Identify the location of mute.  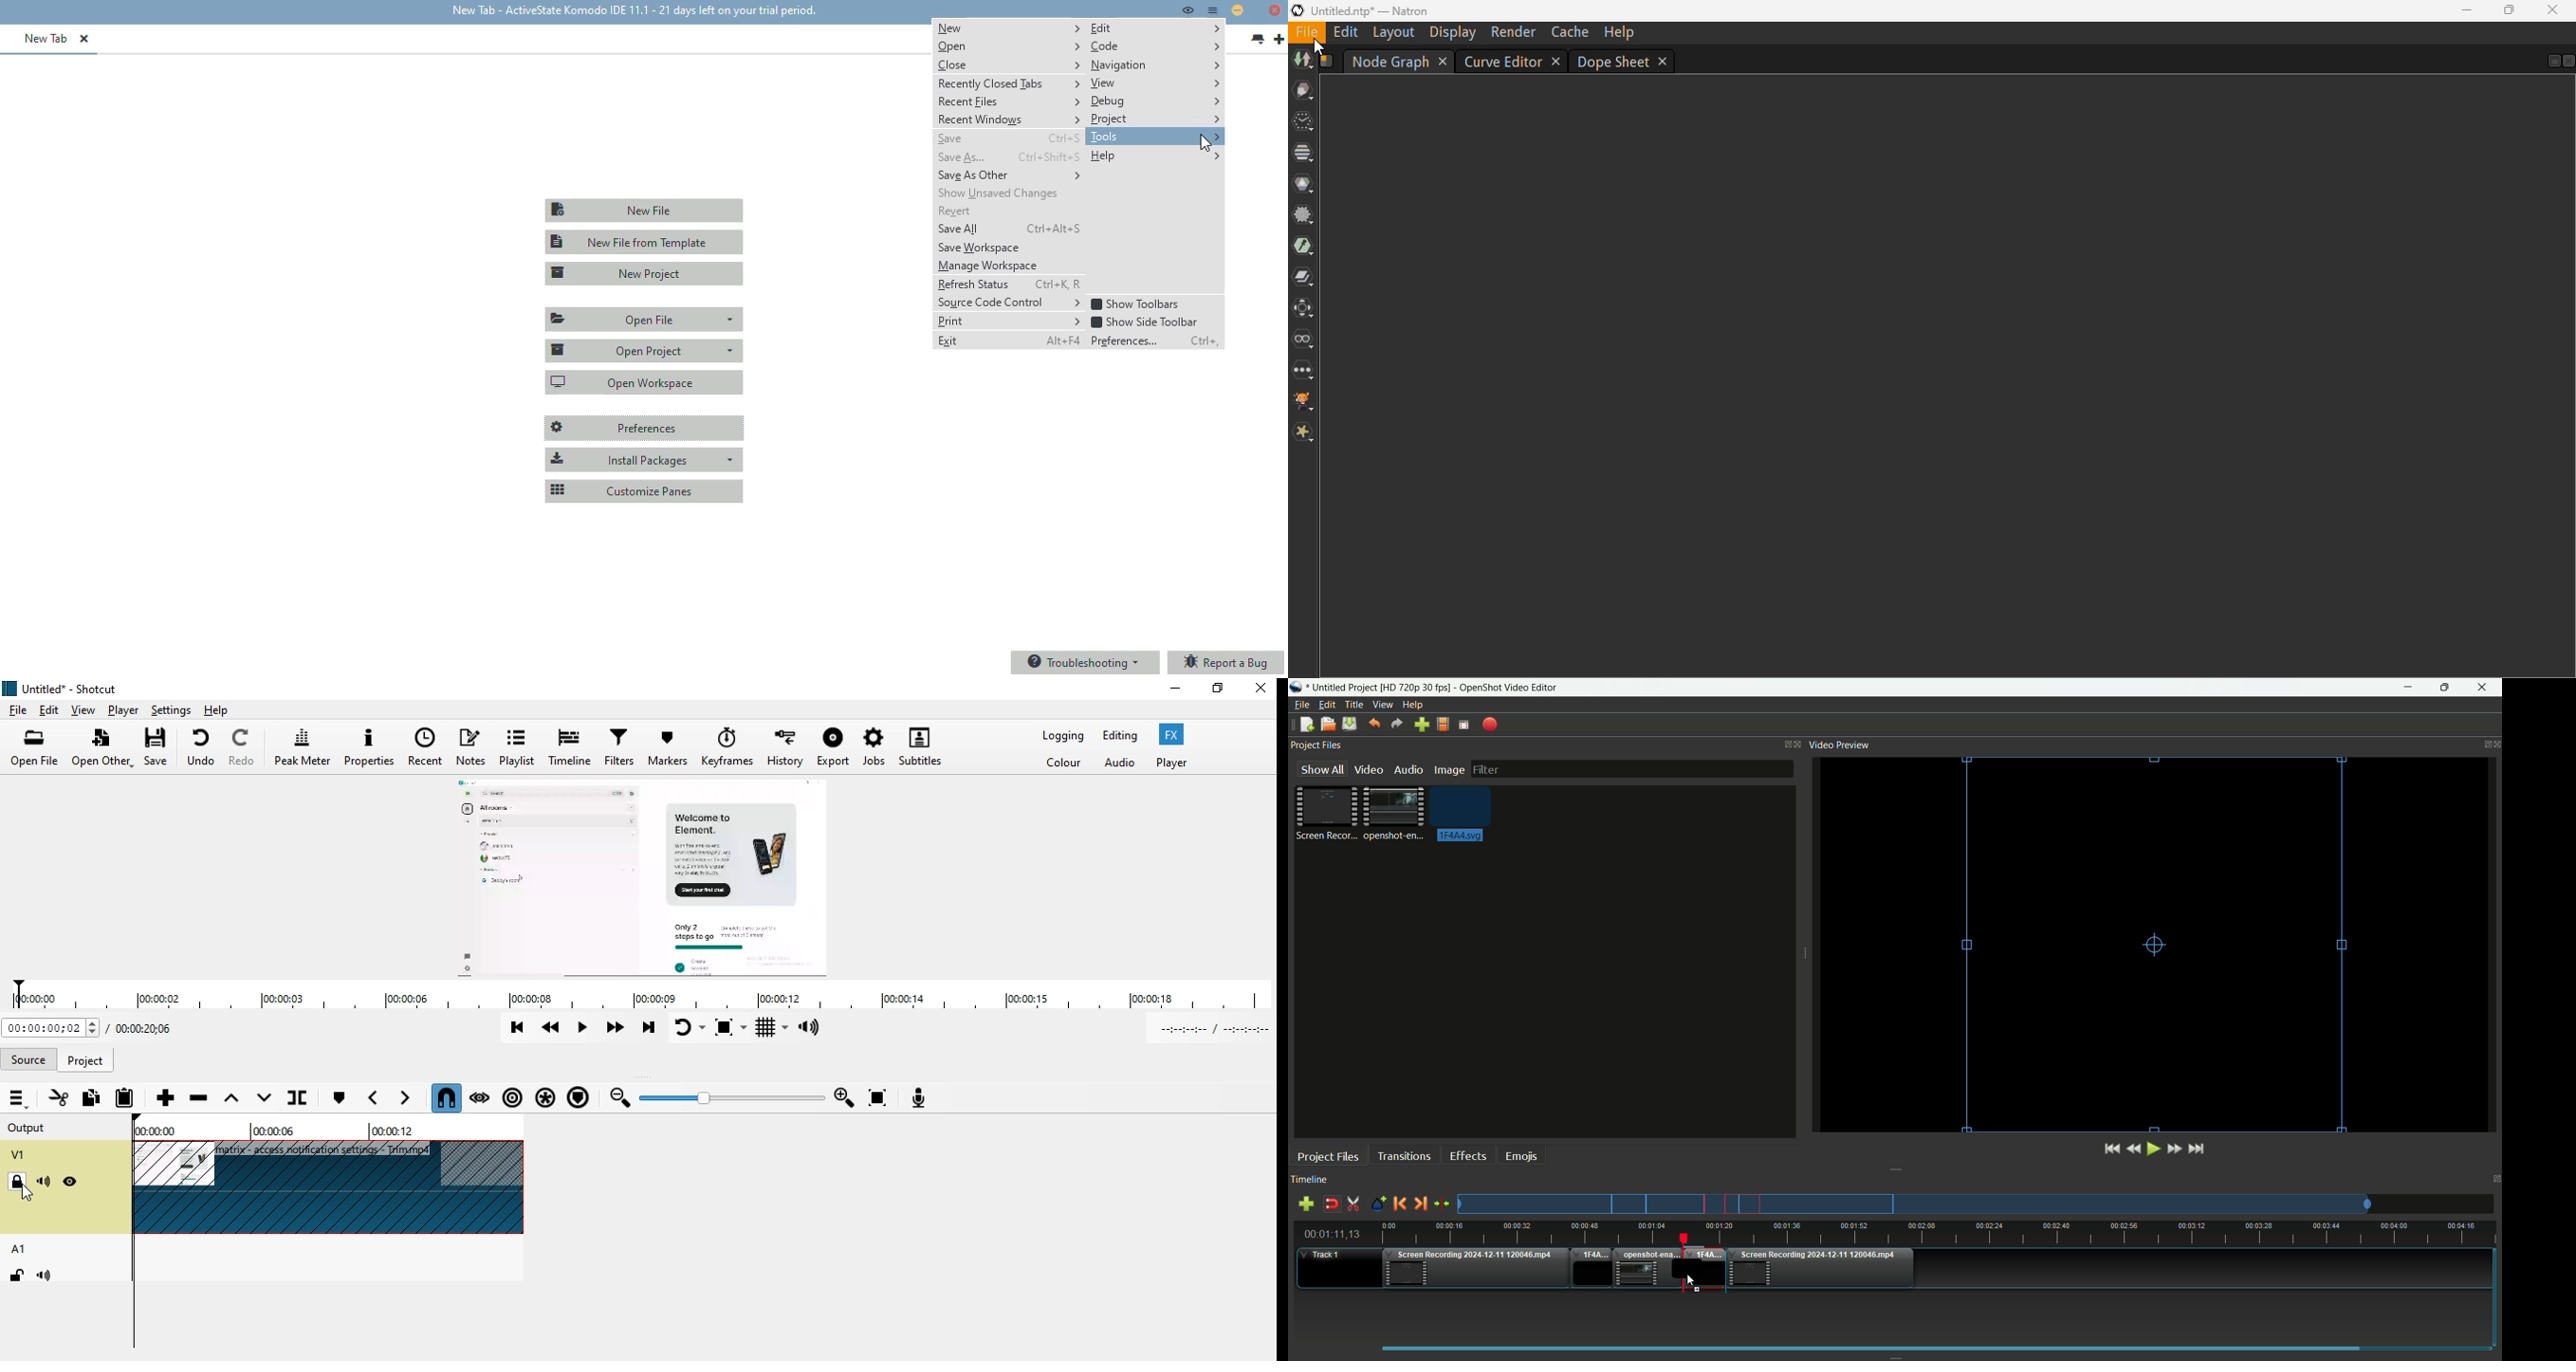
(43, 1275).